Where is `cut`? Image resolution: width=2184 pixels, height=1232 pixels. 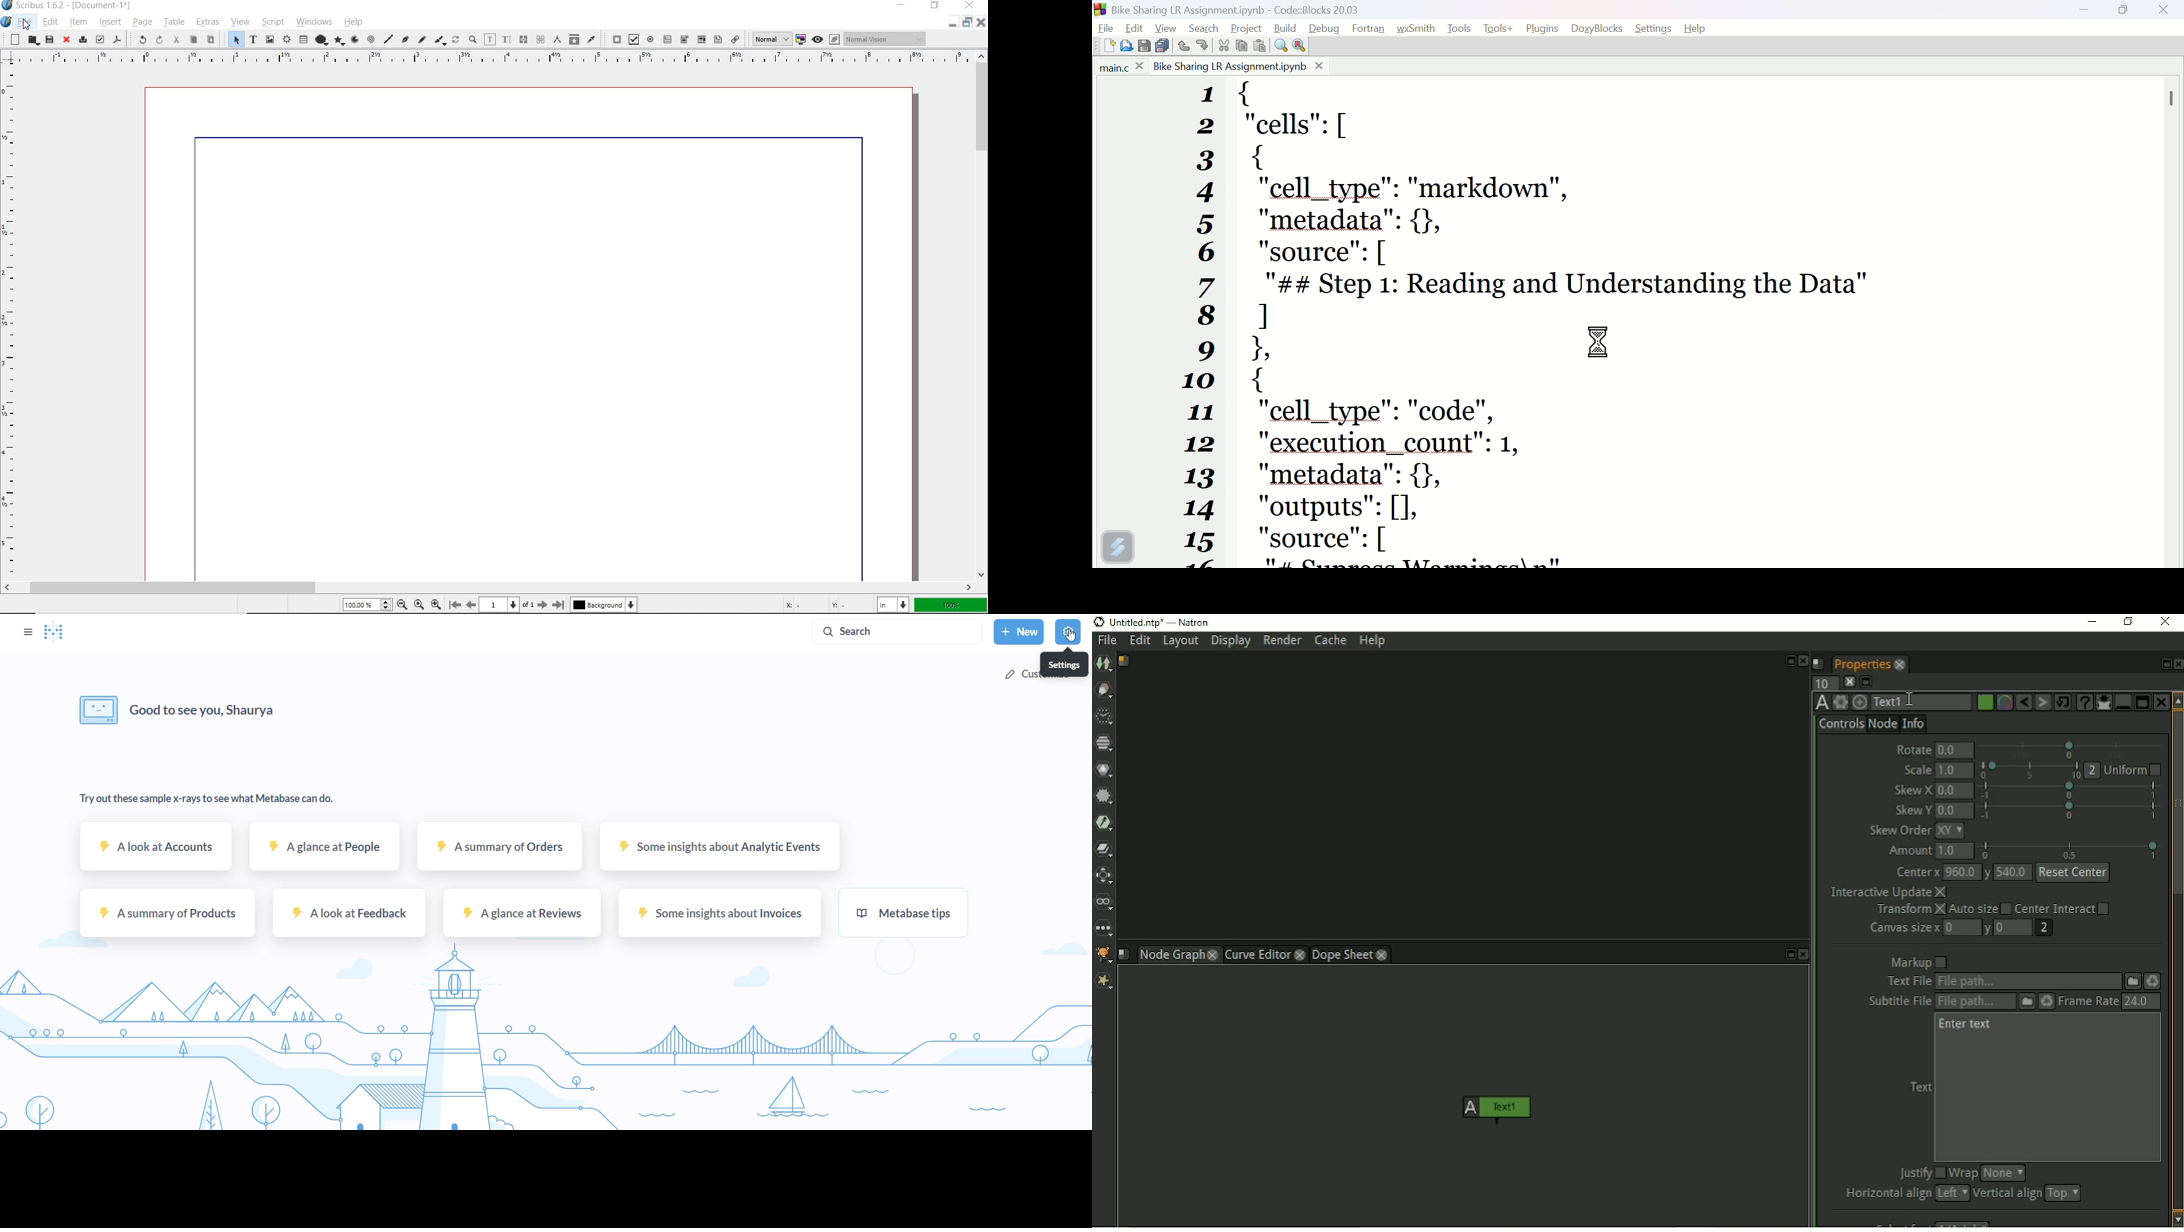
cut is located at coordinates (178, 40).